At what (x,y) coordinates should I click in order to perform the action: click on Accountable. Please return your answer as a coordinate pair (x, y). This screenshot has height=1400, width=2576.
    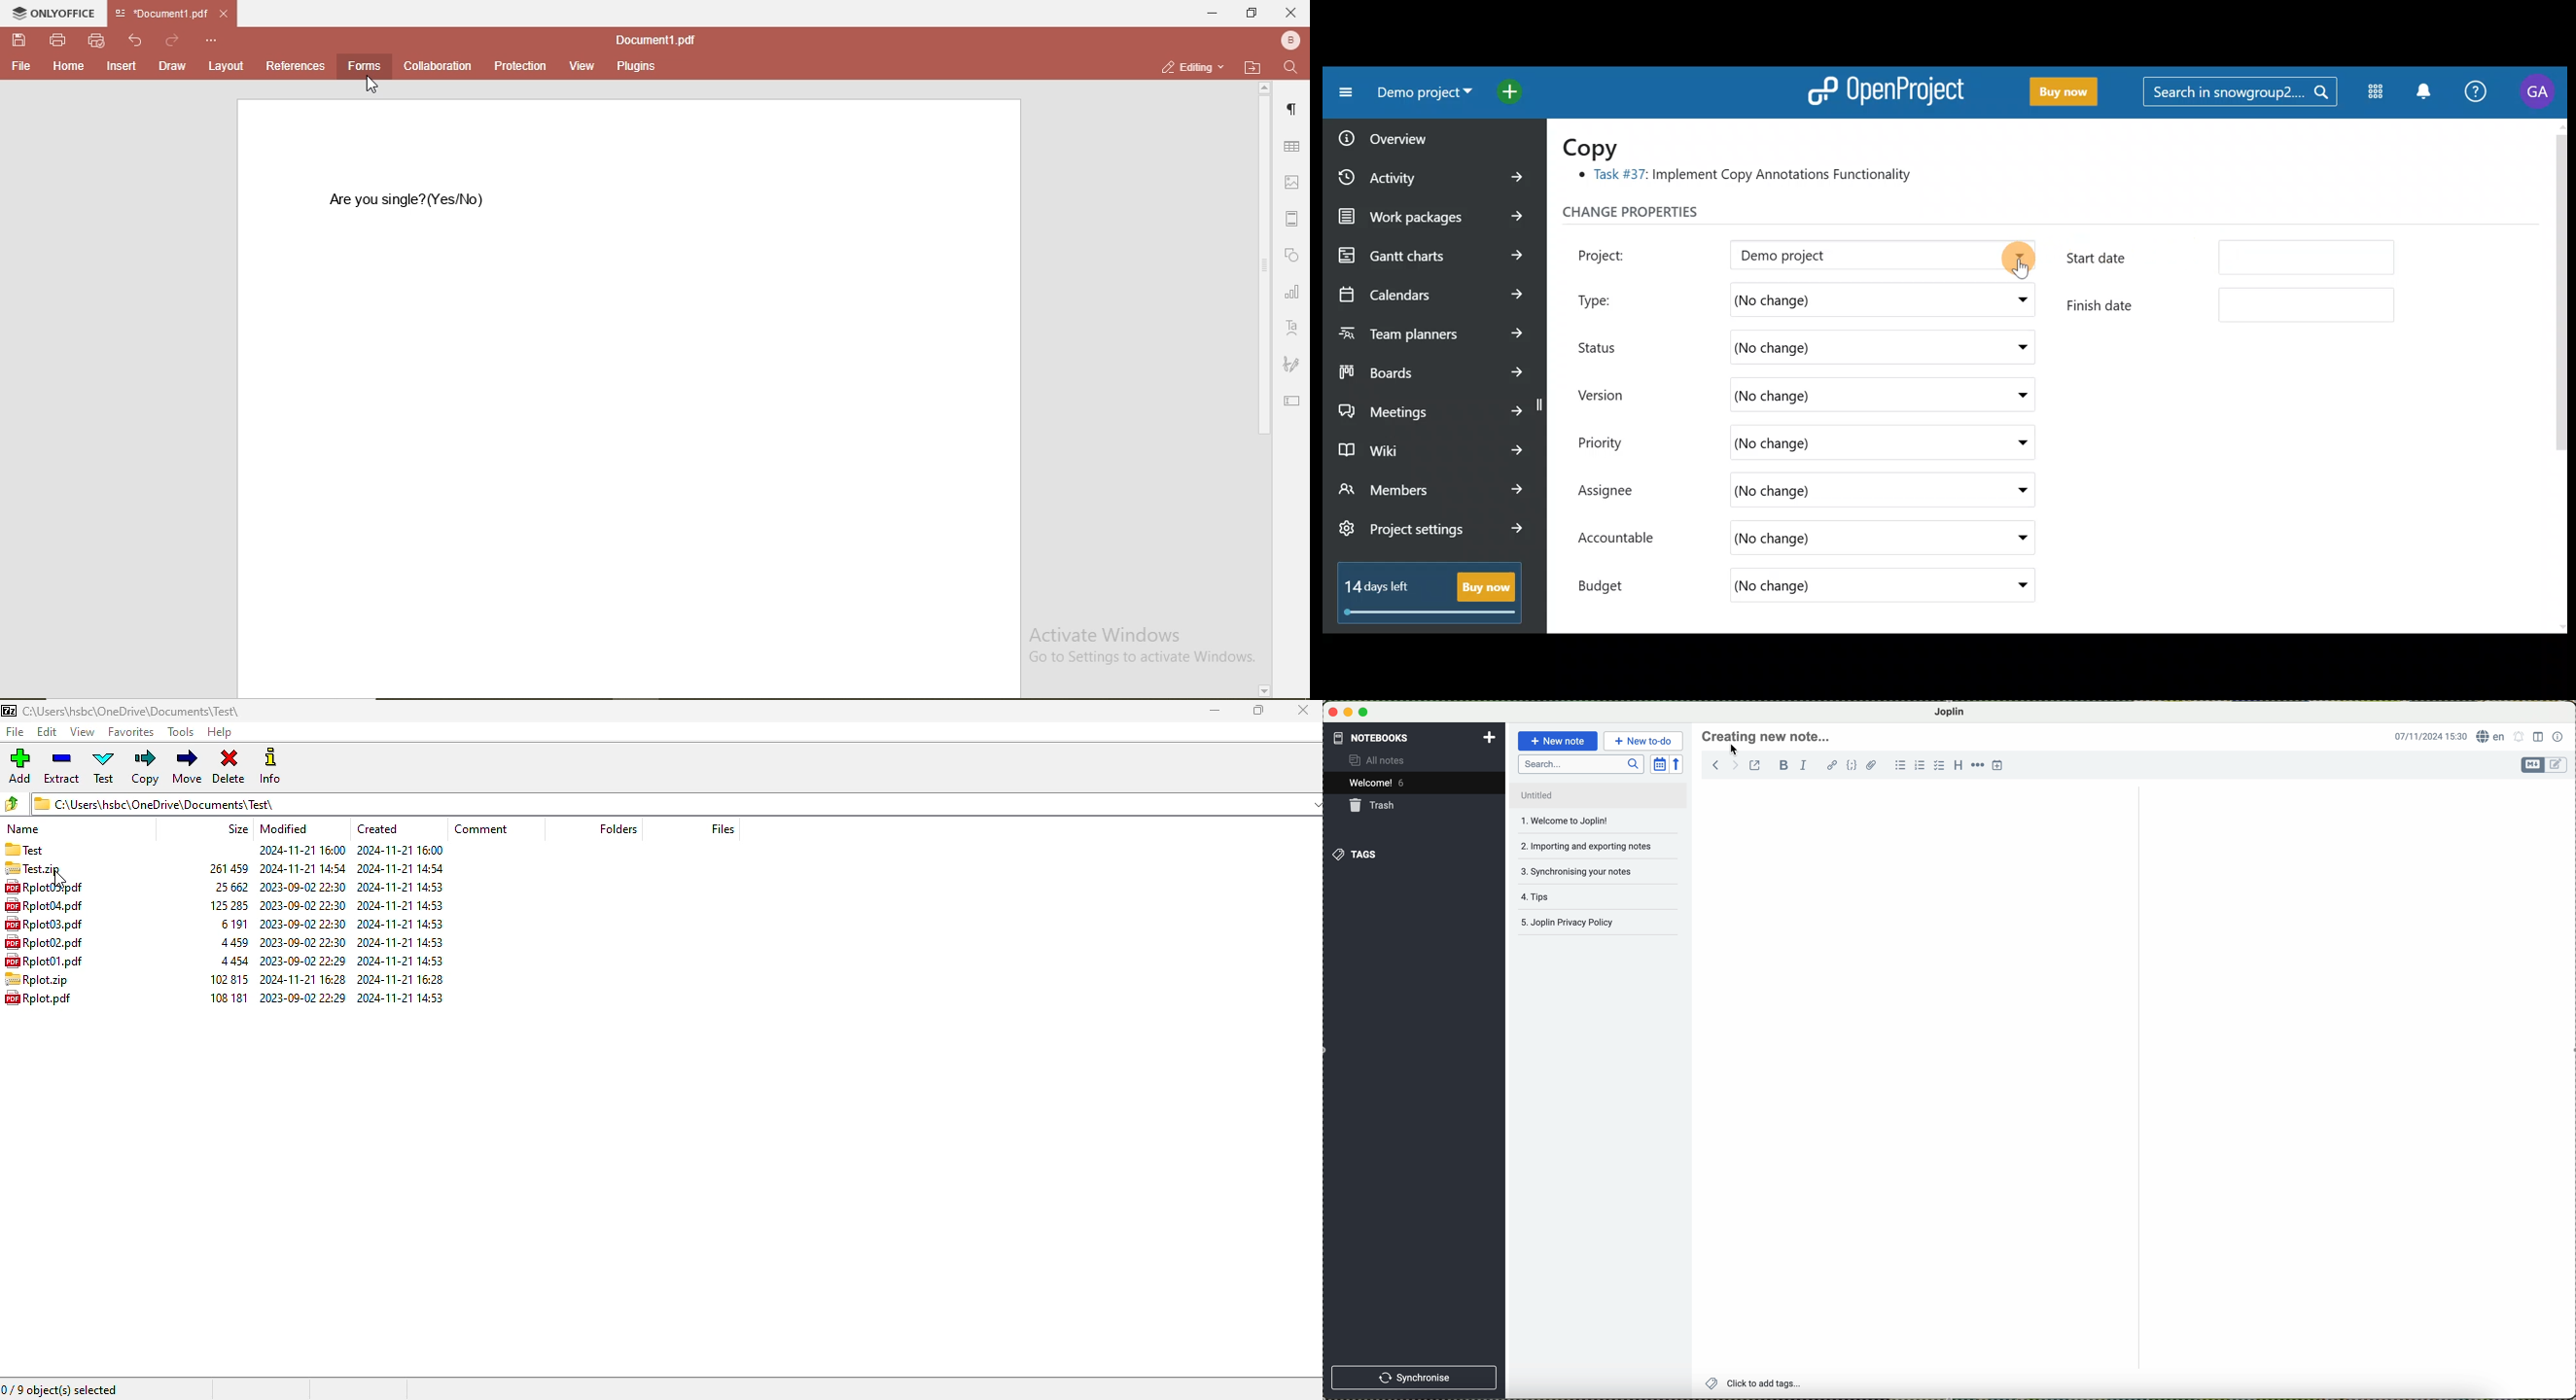
    Looking at the image, I should click on (1623, 539).